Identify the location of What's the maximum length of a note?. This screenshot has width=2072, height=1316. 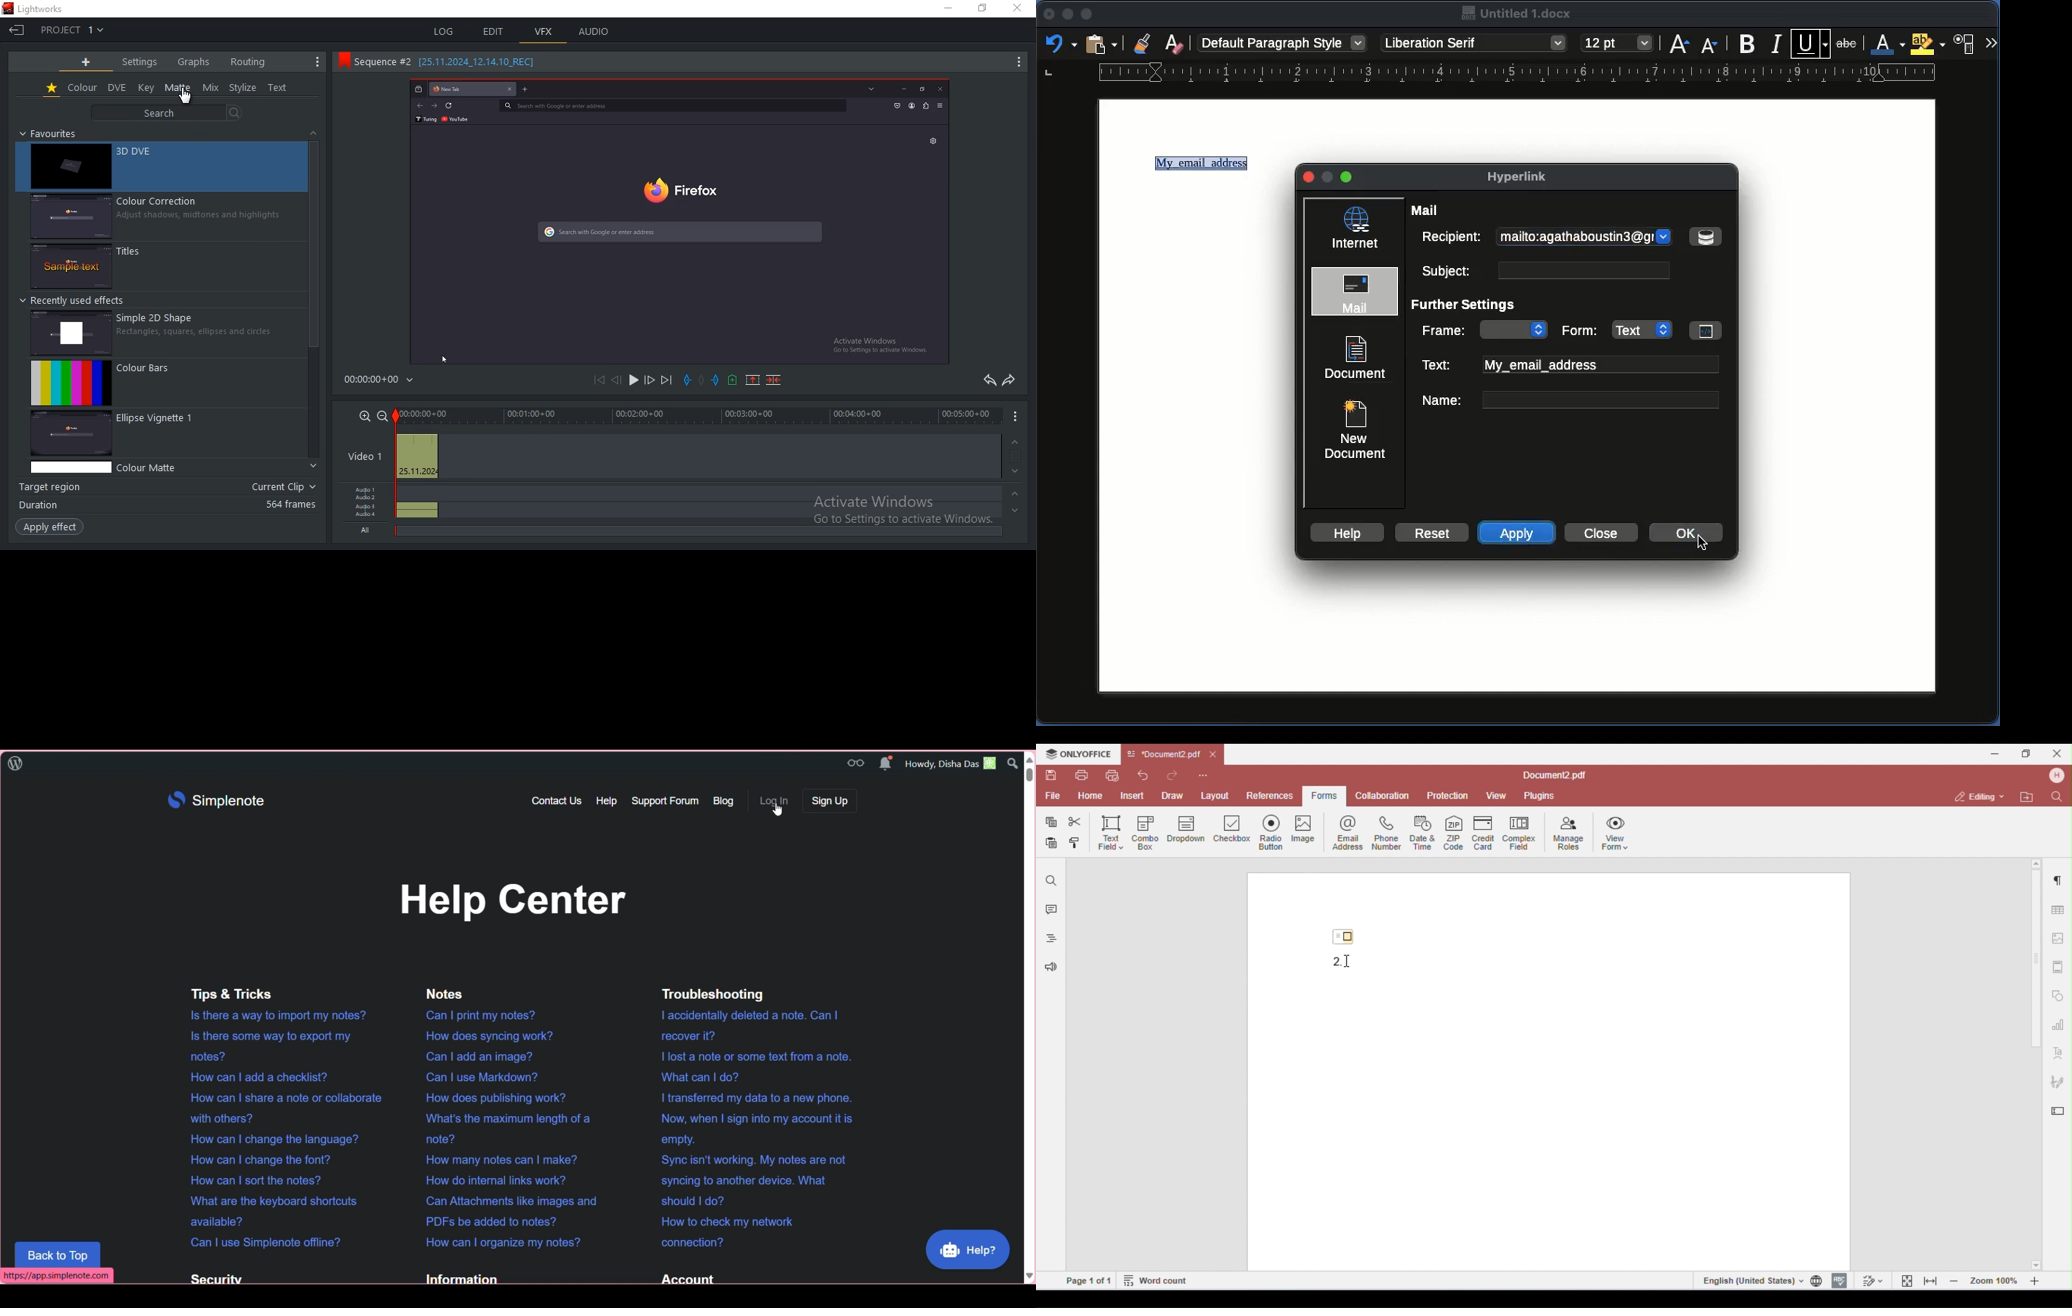
(506, 1129).